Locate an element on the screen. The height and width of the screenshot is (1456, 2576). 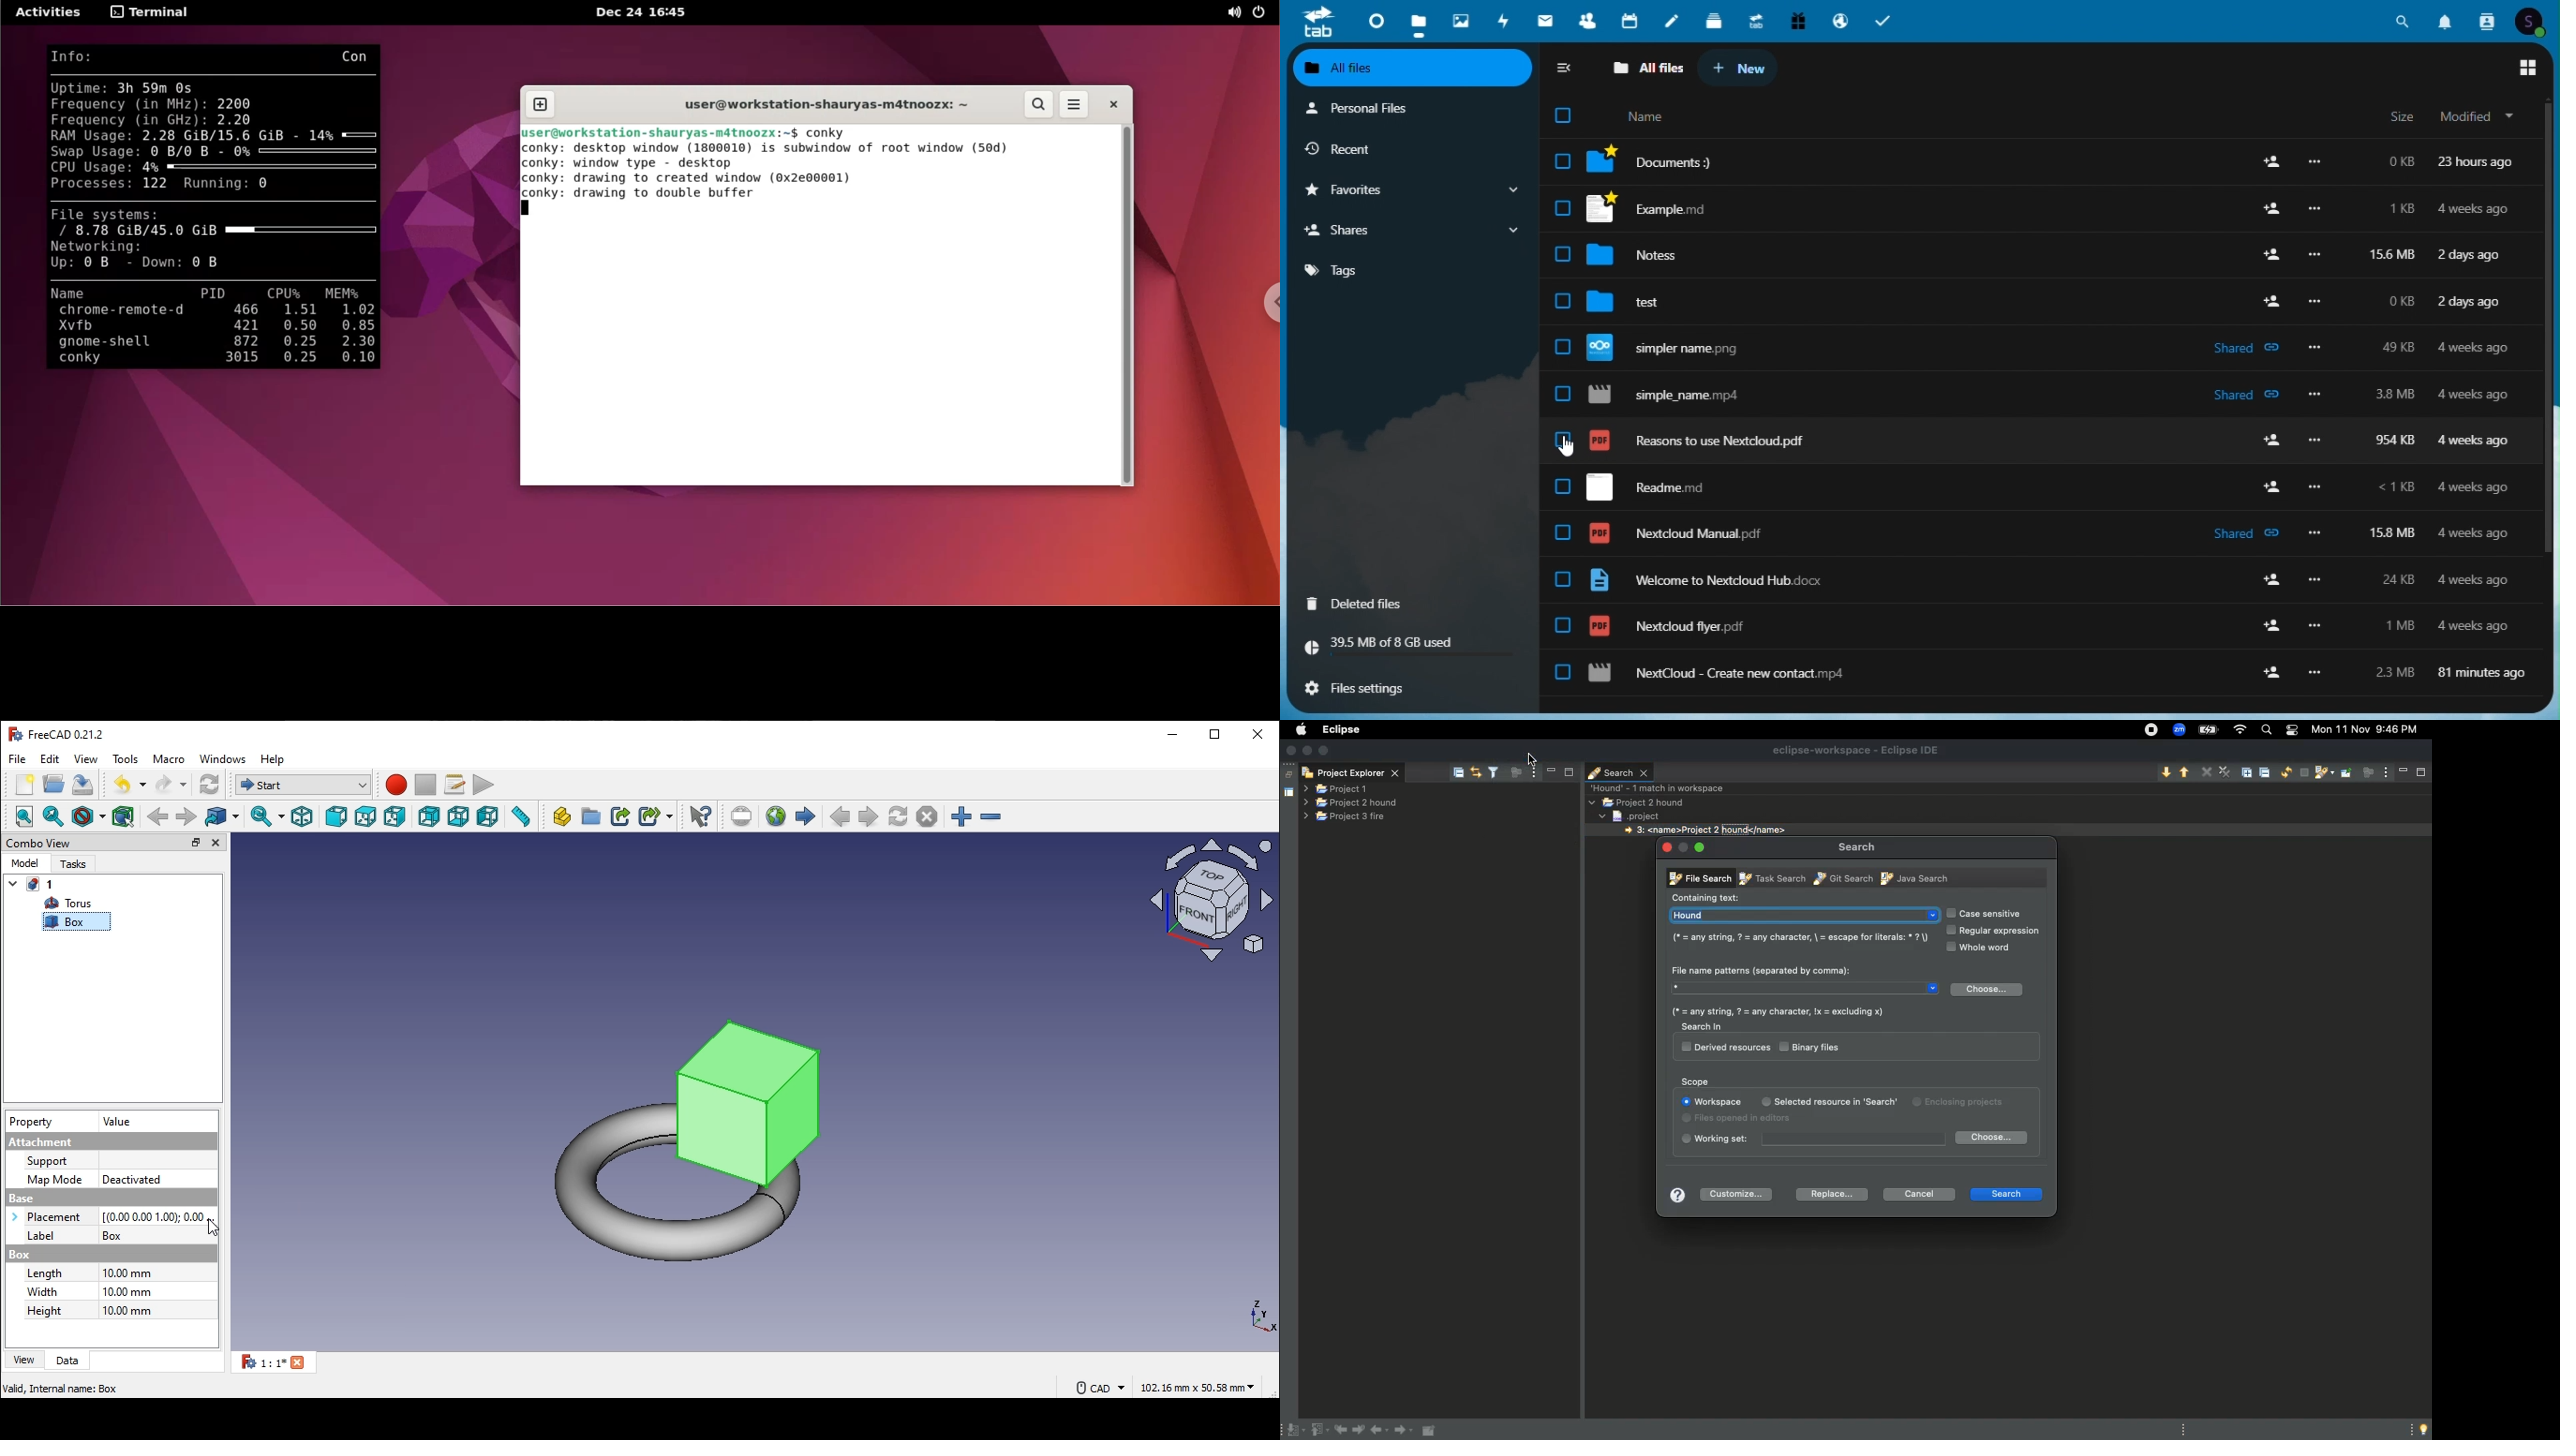
sync view is located at coordinates (267, 817).